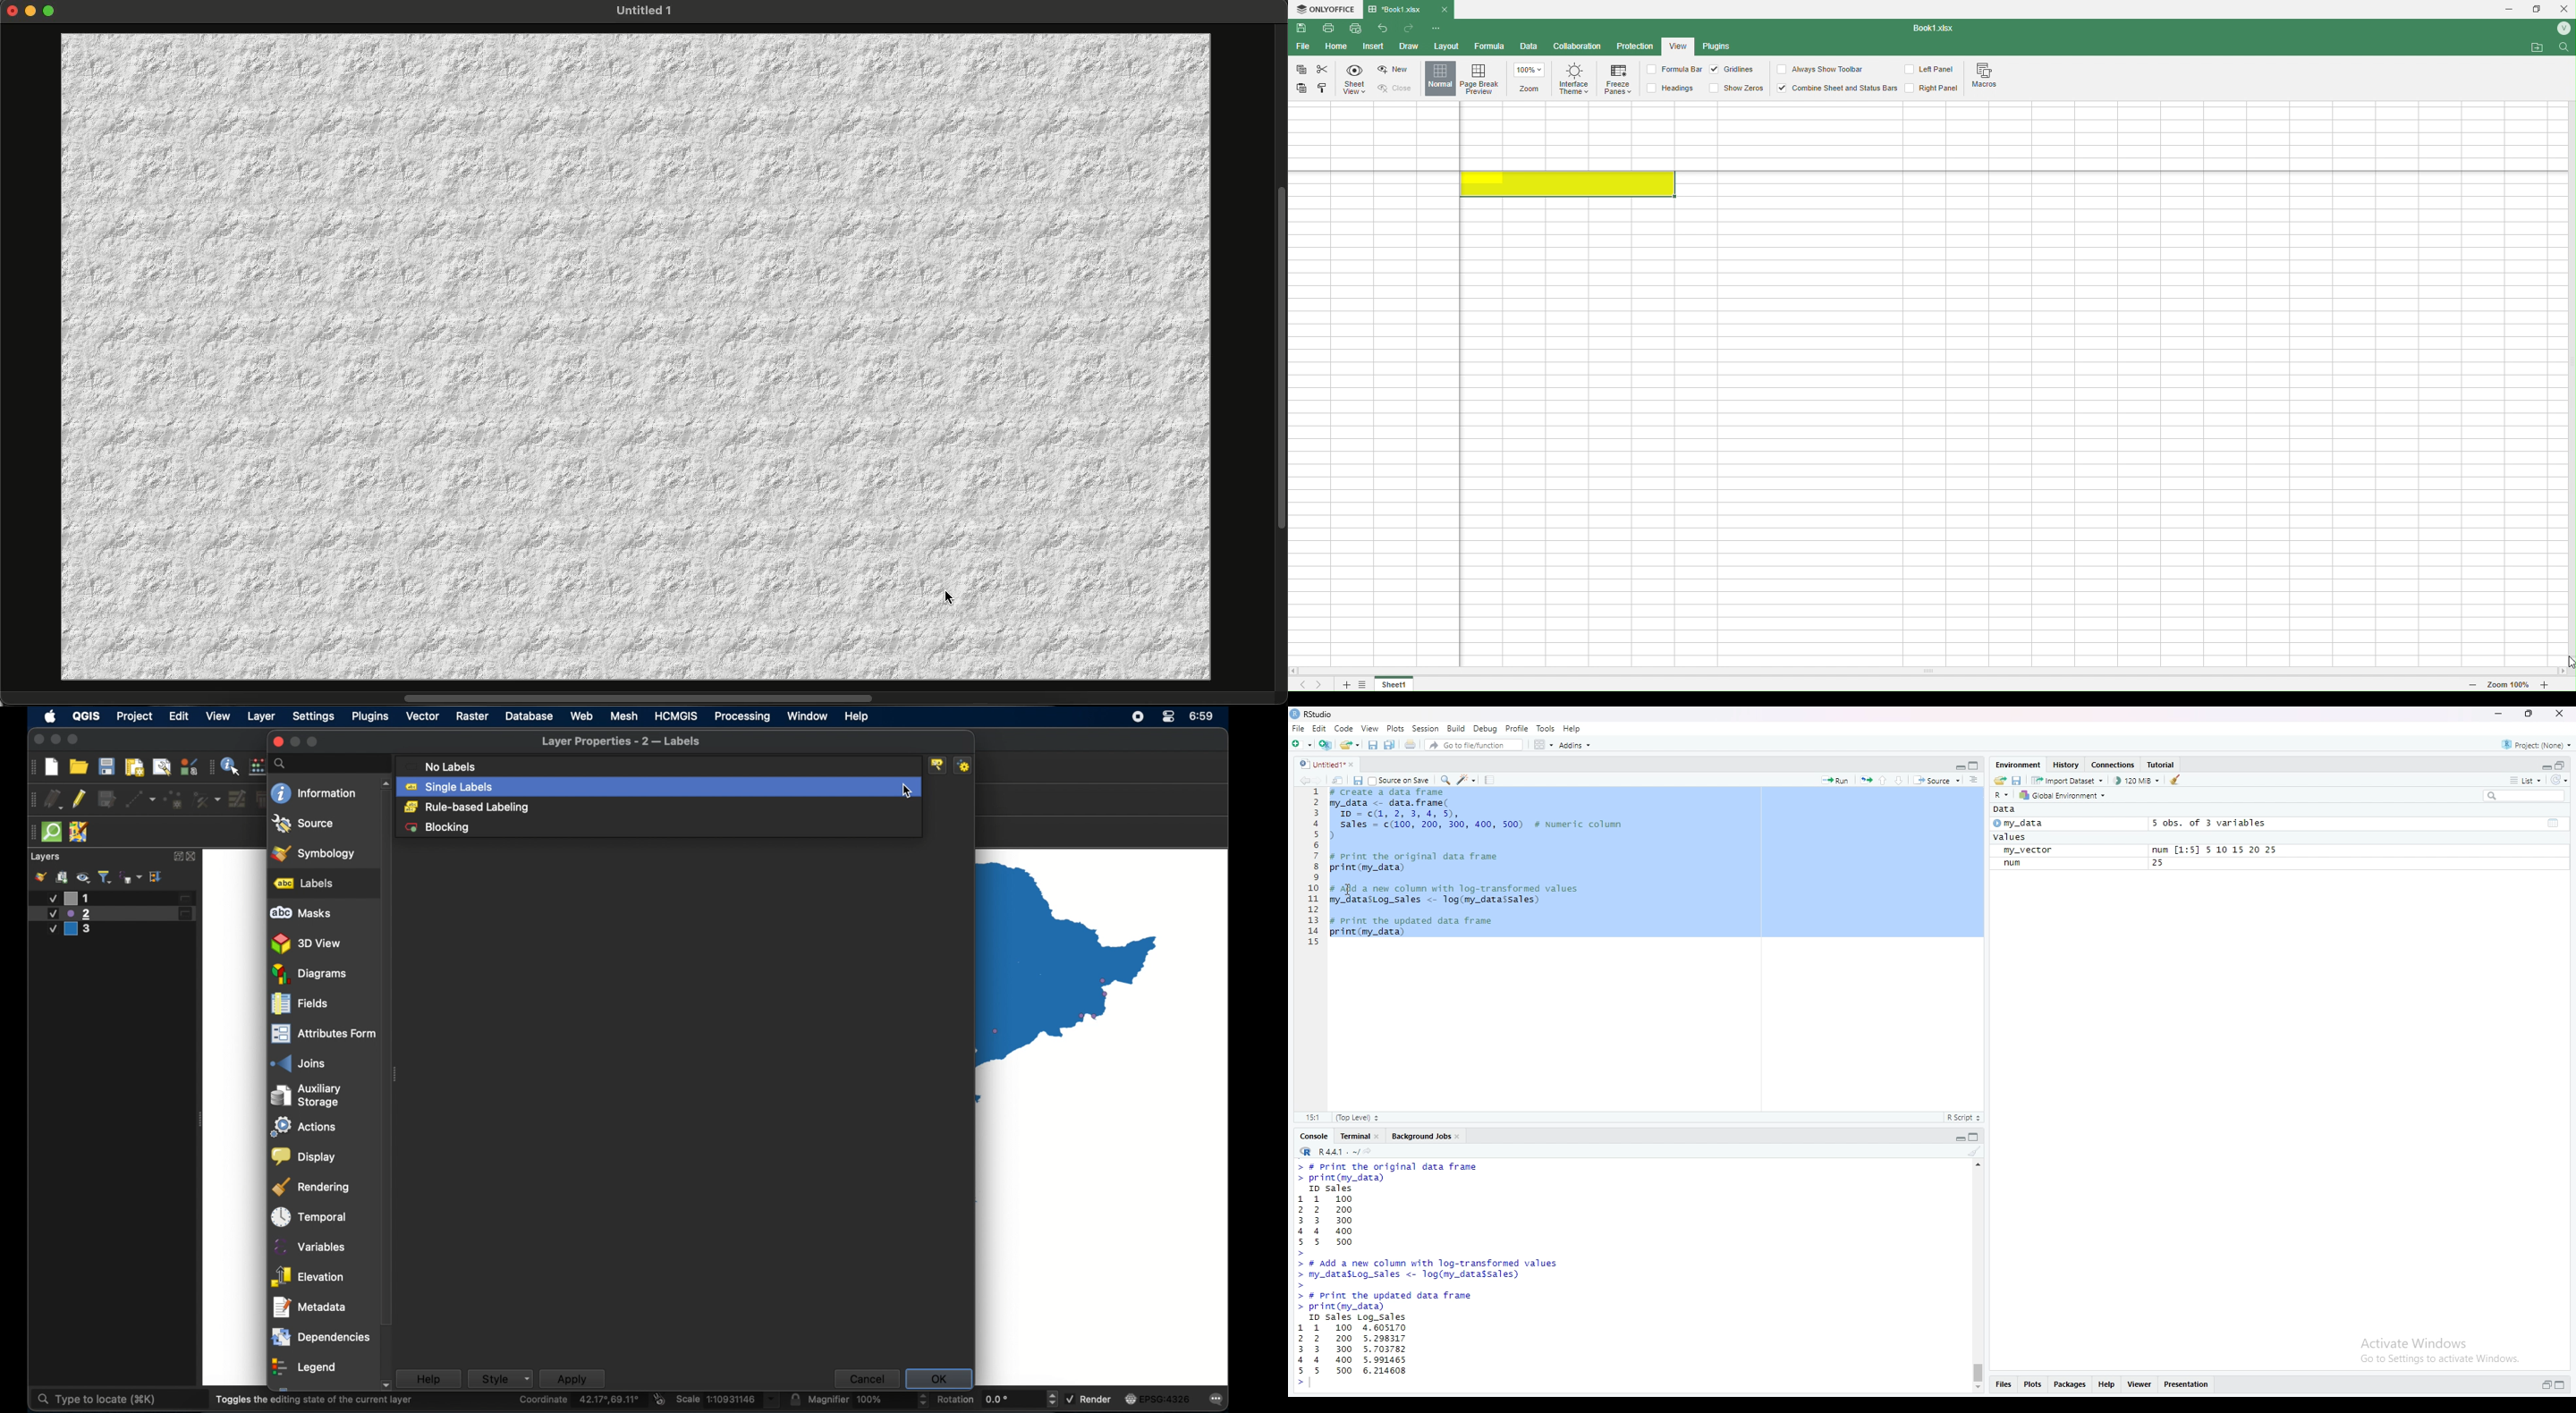 The image size is (2576, 1428). What do you see at coordinates (1444, 782) in the screenshot?
I see `find/replace` at bounding box center [1444, 782].